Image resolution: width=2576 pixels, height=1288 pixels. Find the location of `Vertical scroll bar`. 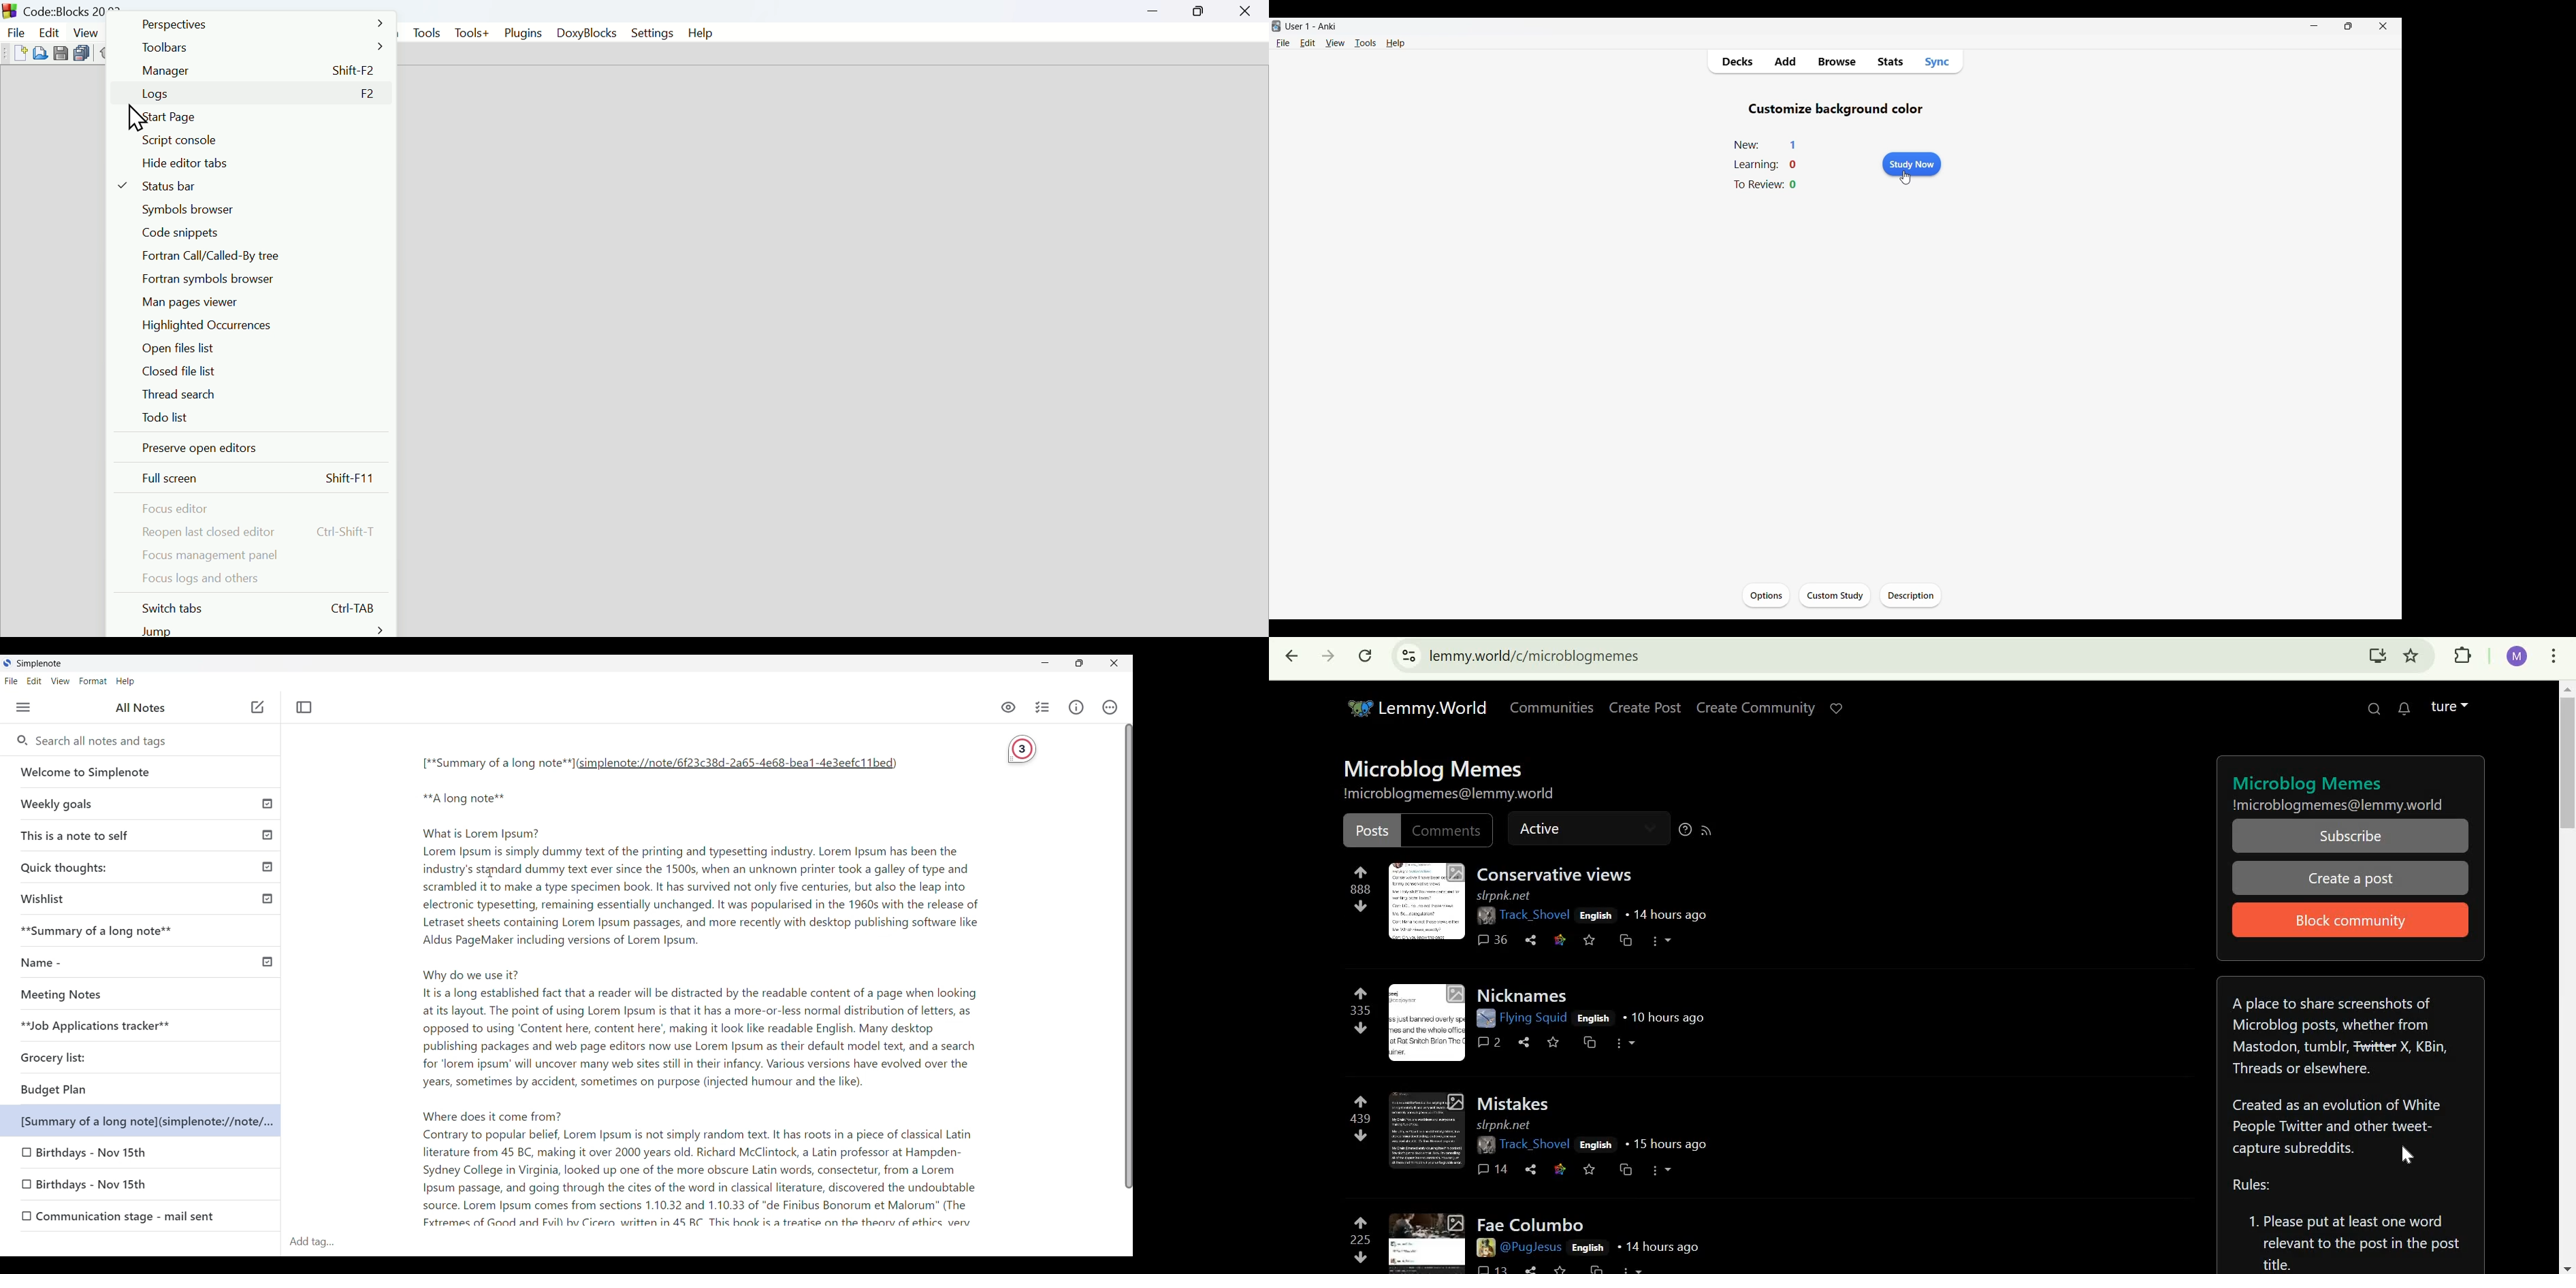

Vertical scroll bar is located at coordinates (1122, 963).